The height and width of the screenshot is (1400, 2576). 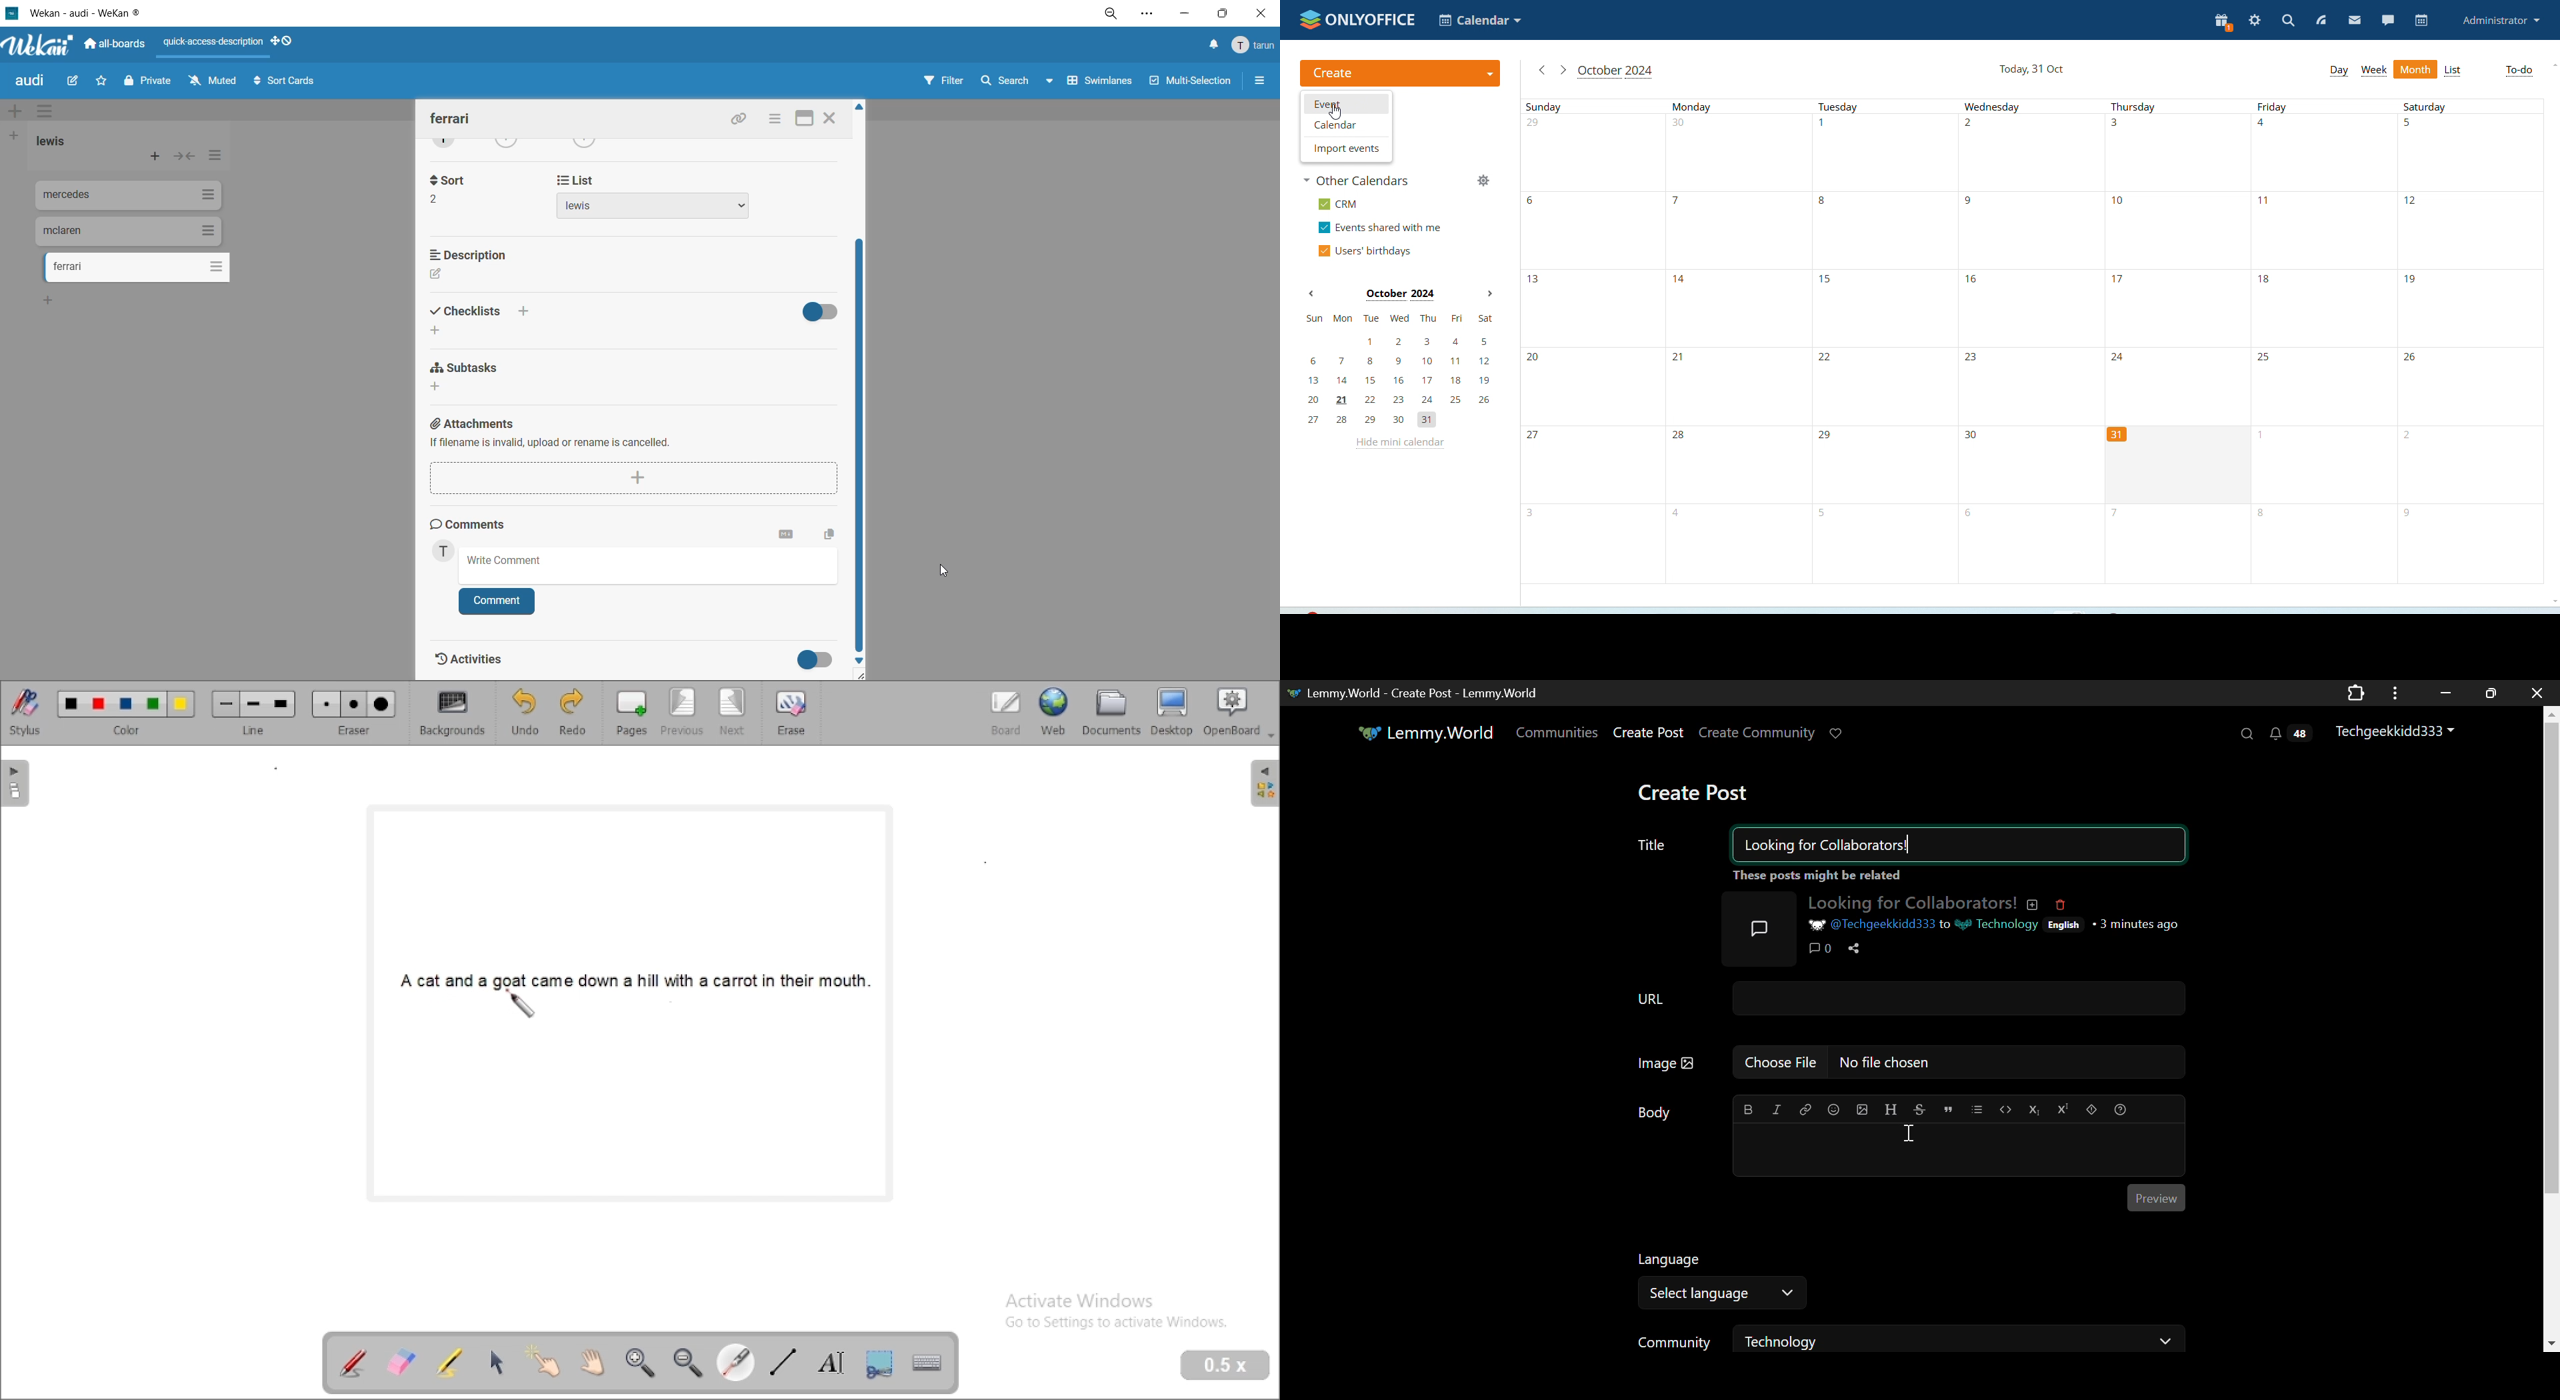 I want to click on list, so click(x=653, y=196).